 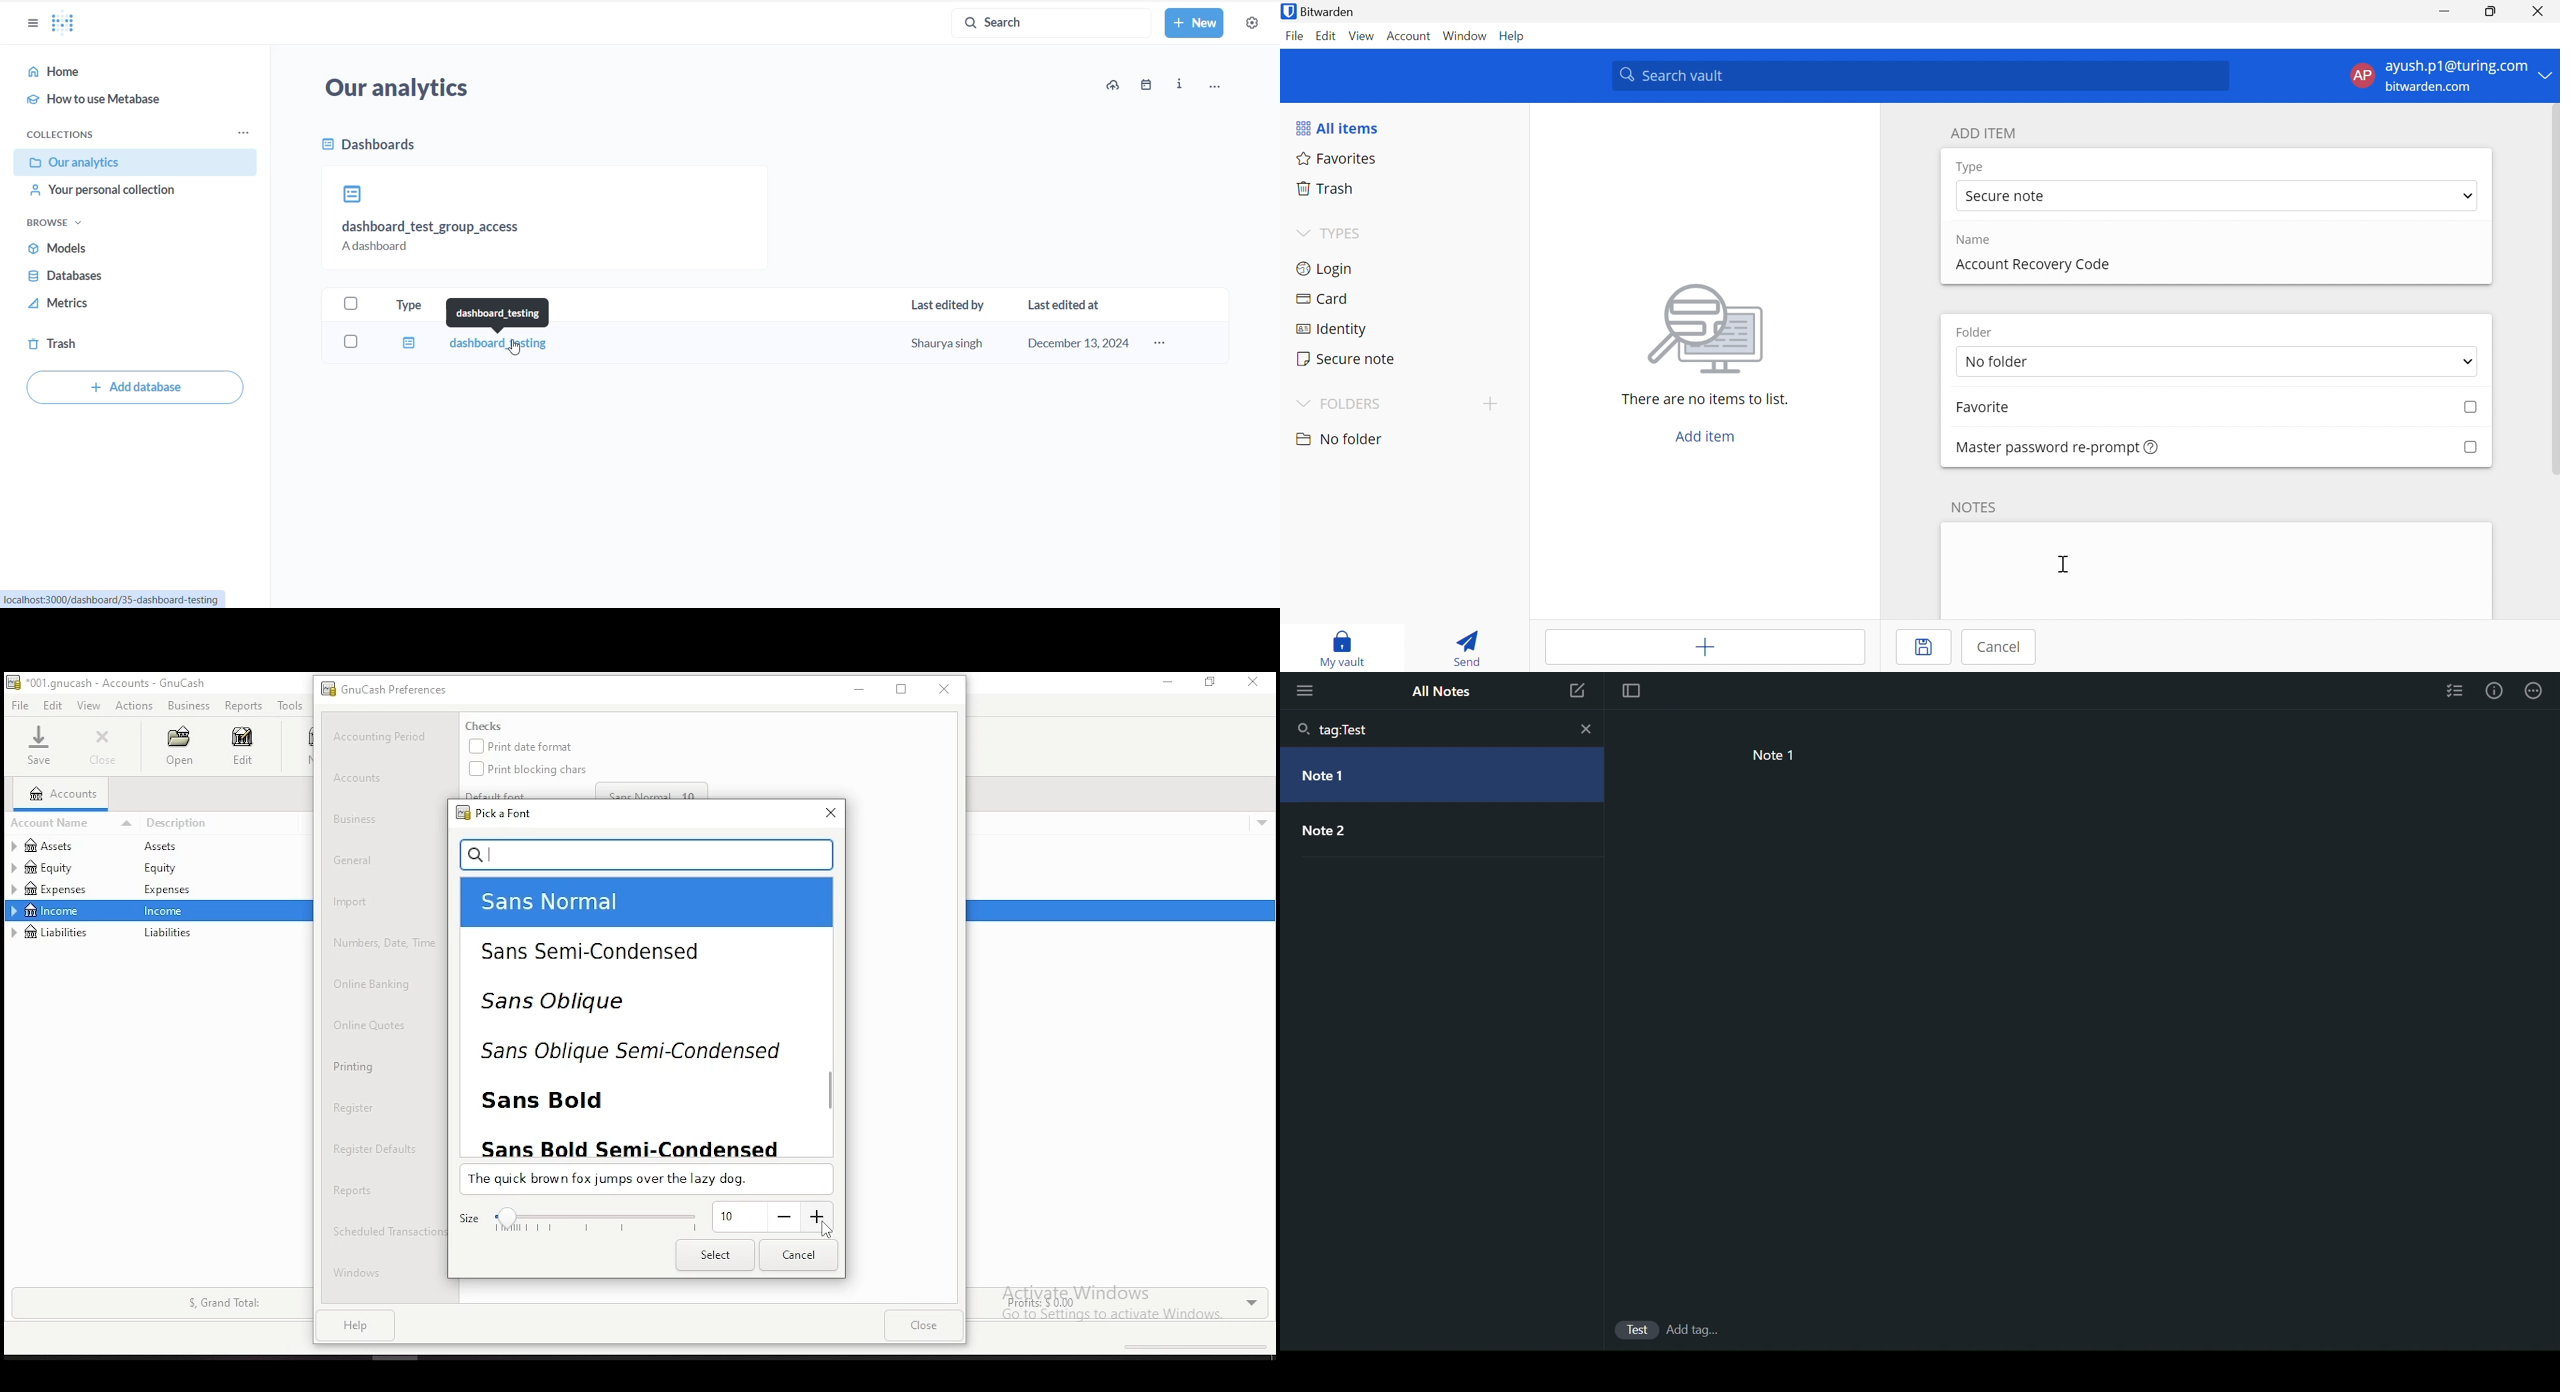 I want to click on Tags, so click(x=1697, y=1331).